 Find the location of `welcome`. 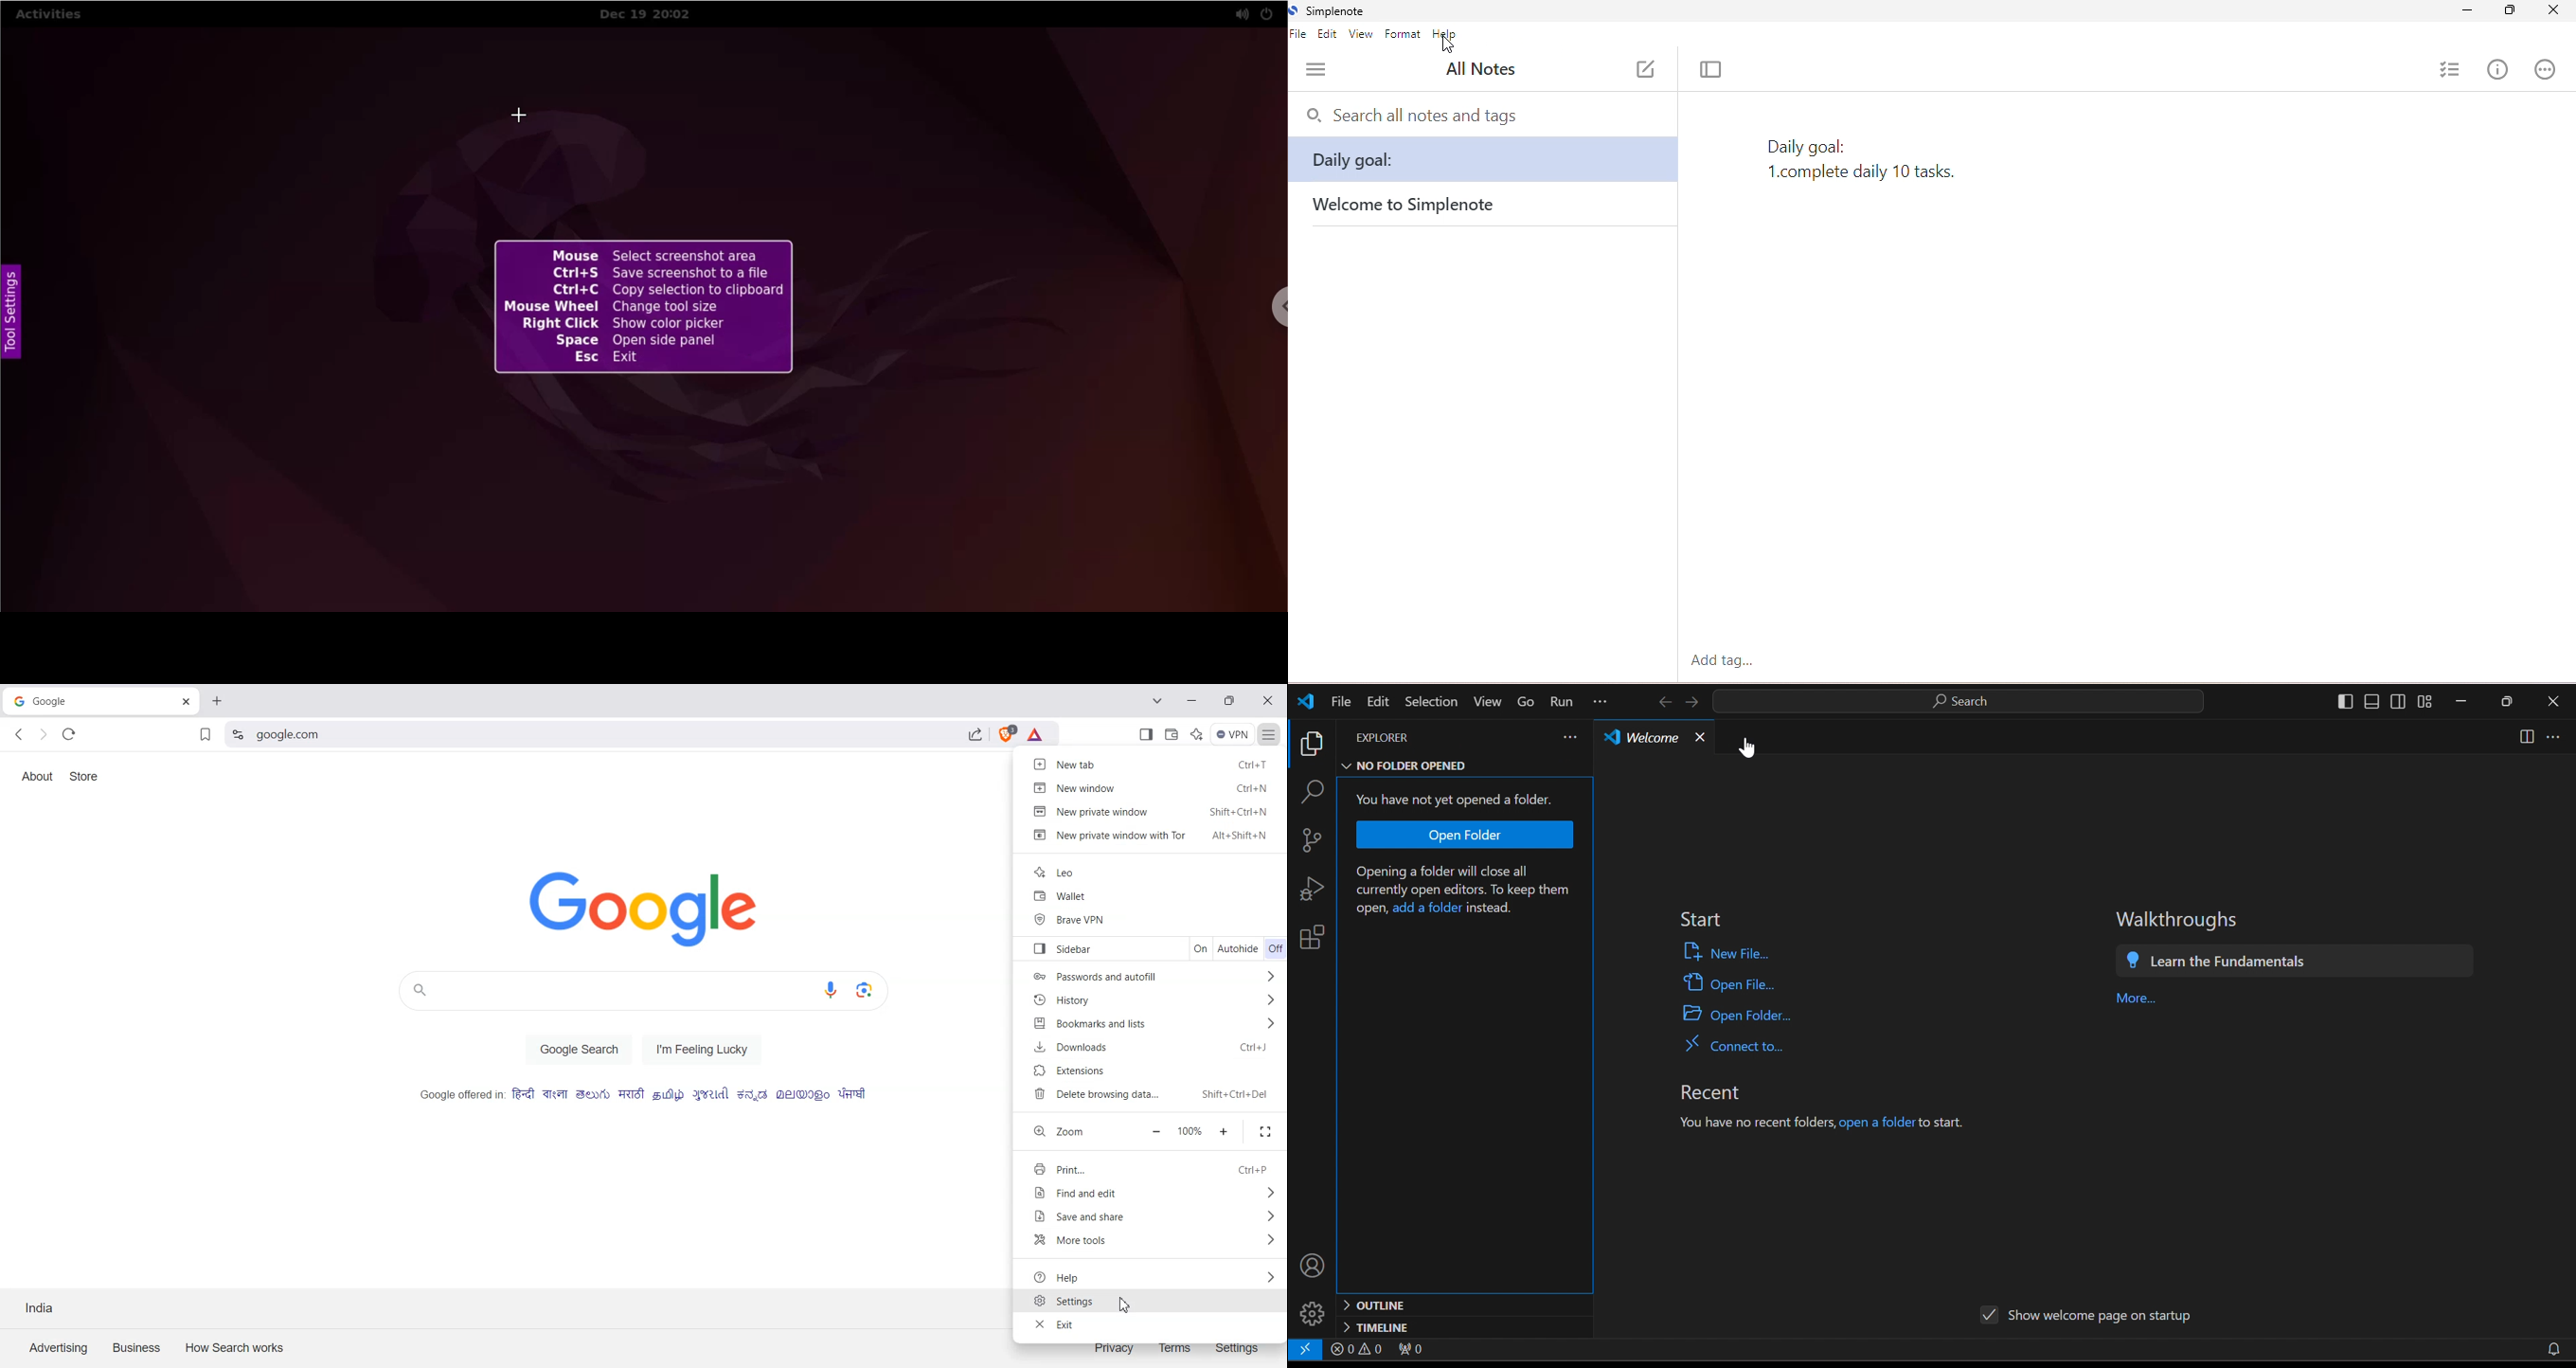

welcome is located at coordinates (1638, 738).